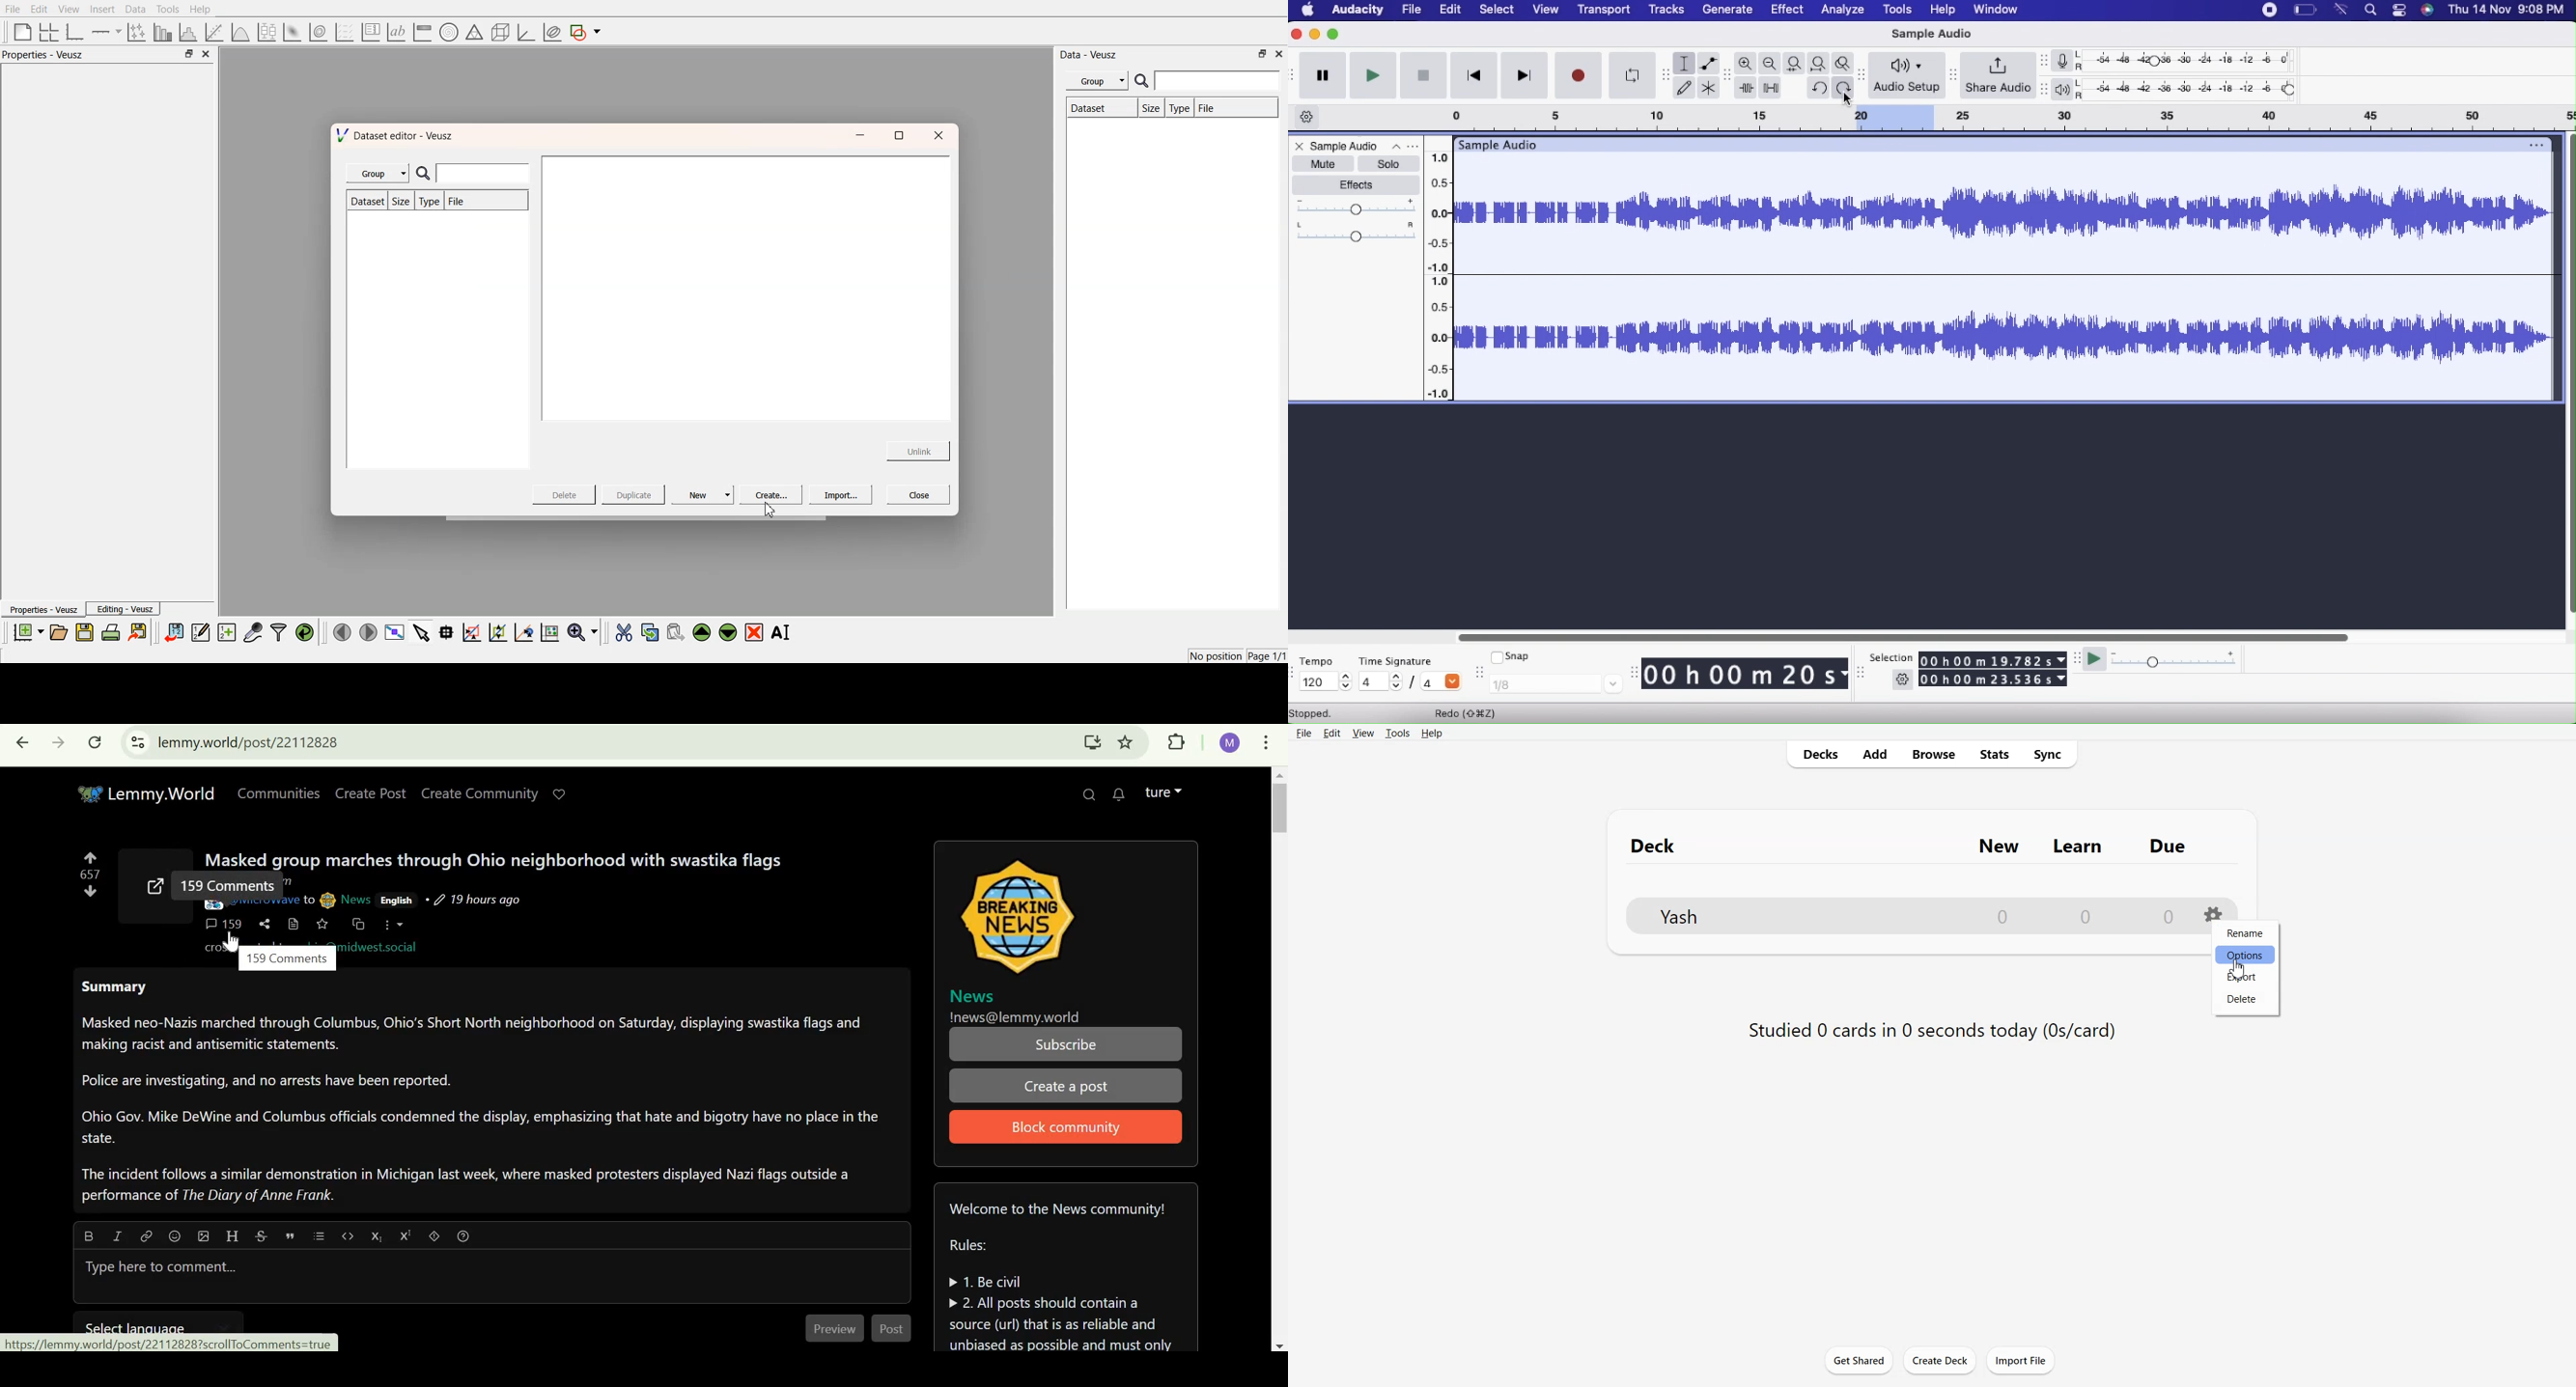  What do you see at coordinates (2245, 933) in the screenshot?
I see `Rename` at bounding box center [2245, 933].